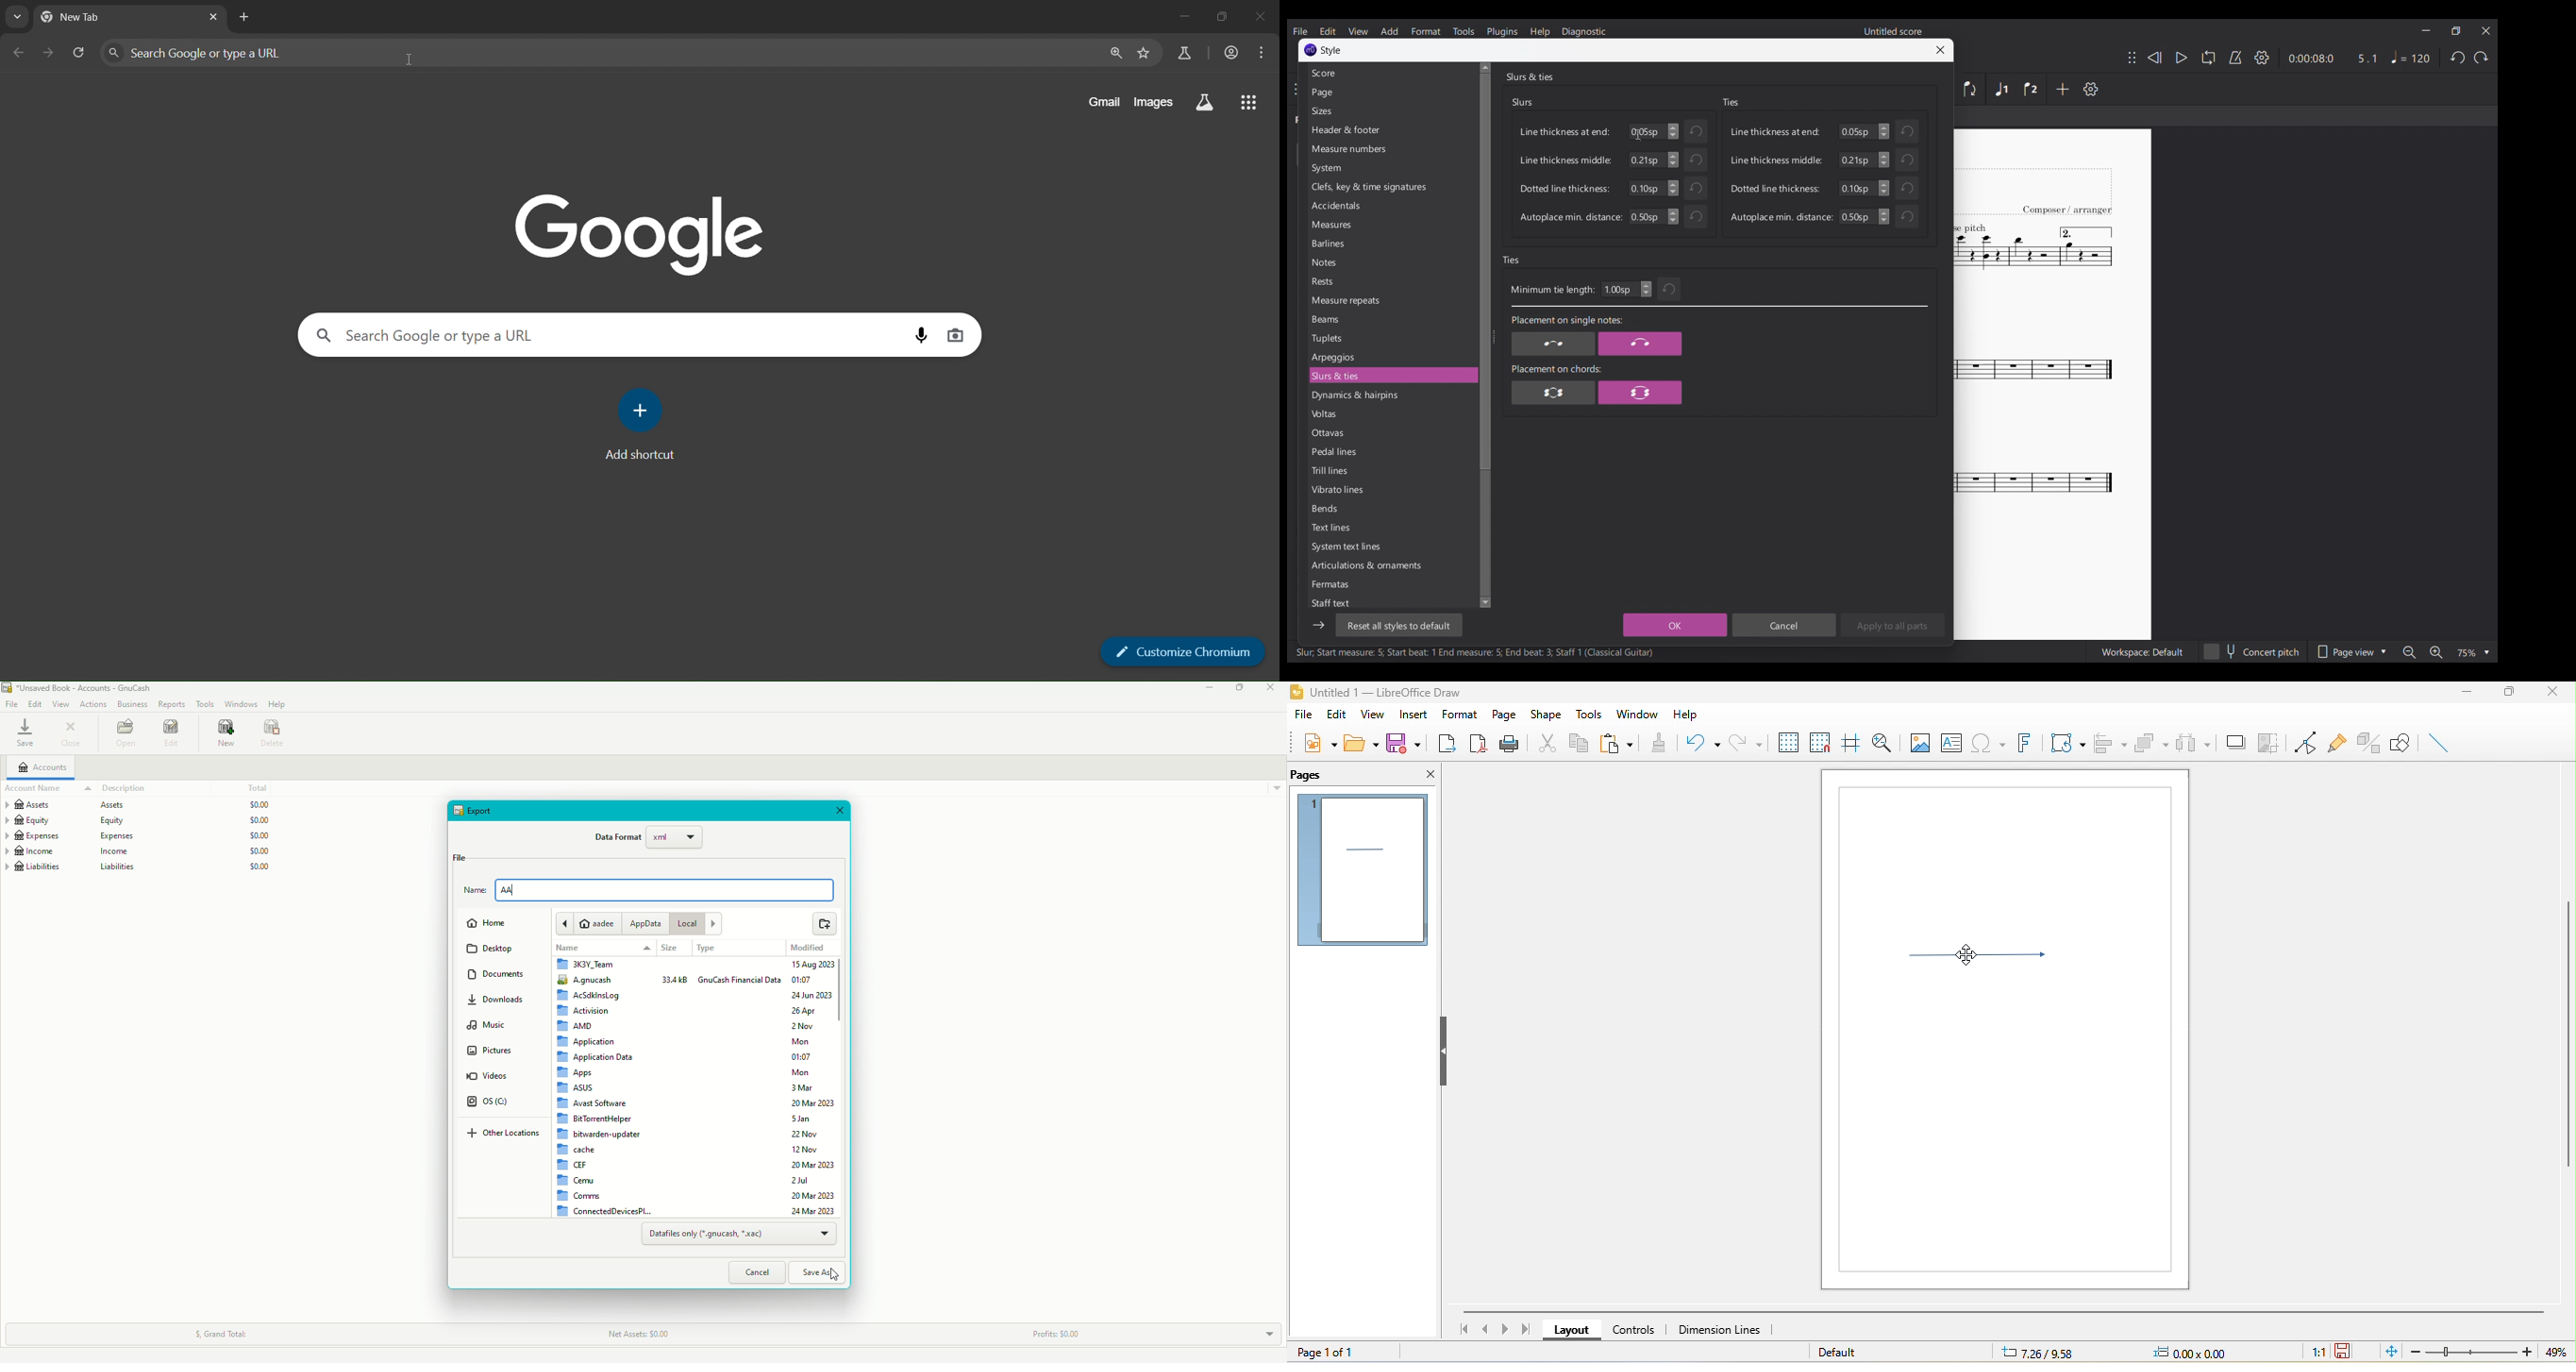  What do you see at coordinates (1475, 654) in the screenshot?
I see `Slur, Start measure: 5; Start beat: 1 End measure: 5; End beat: 3; Staff 1 (Classical Guitar)` at bounding box center [1475, 654].